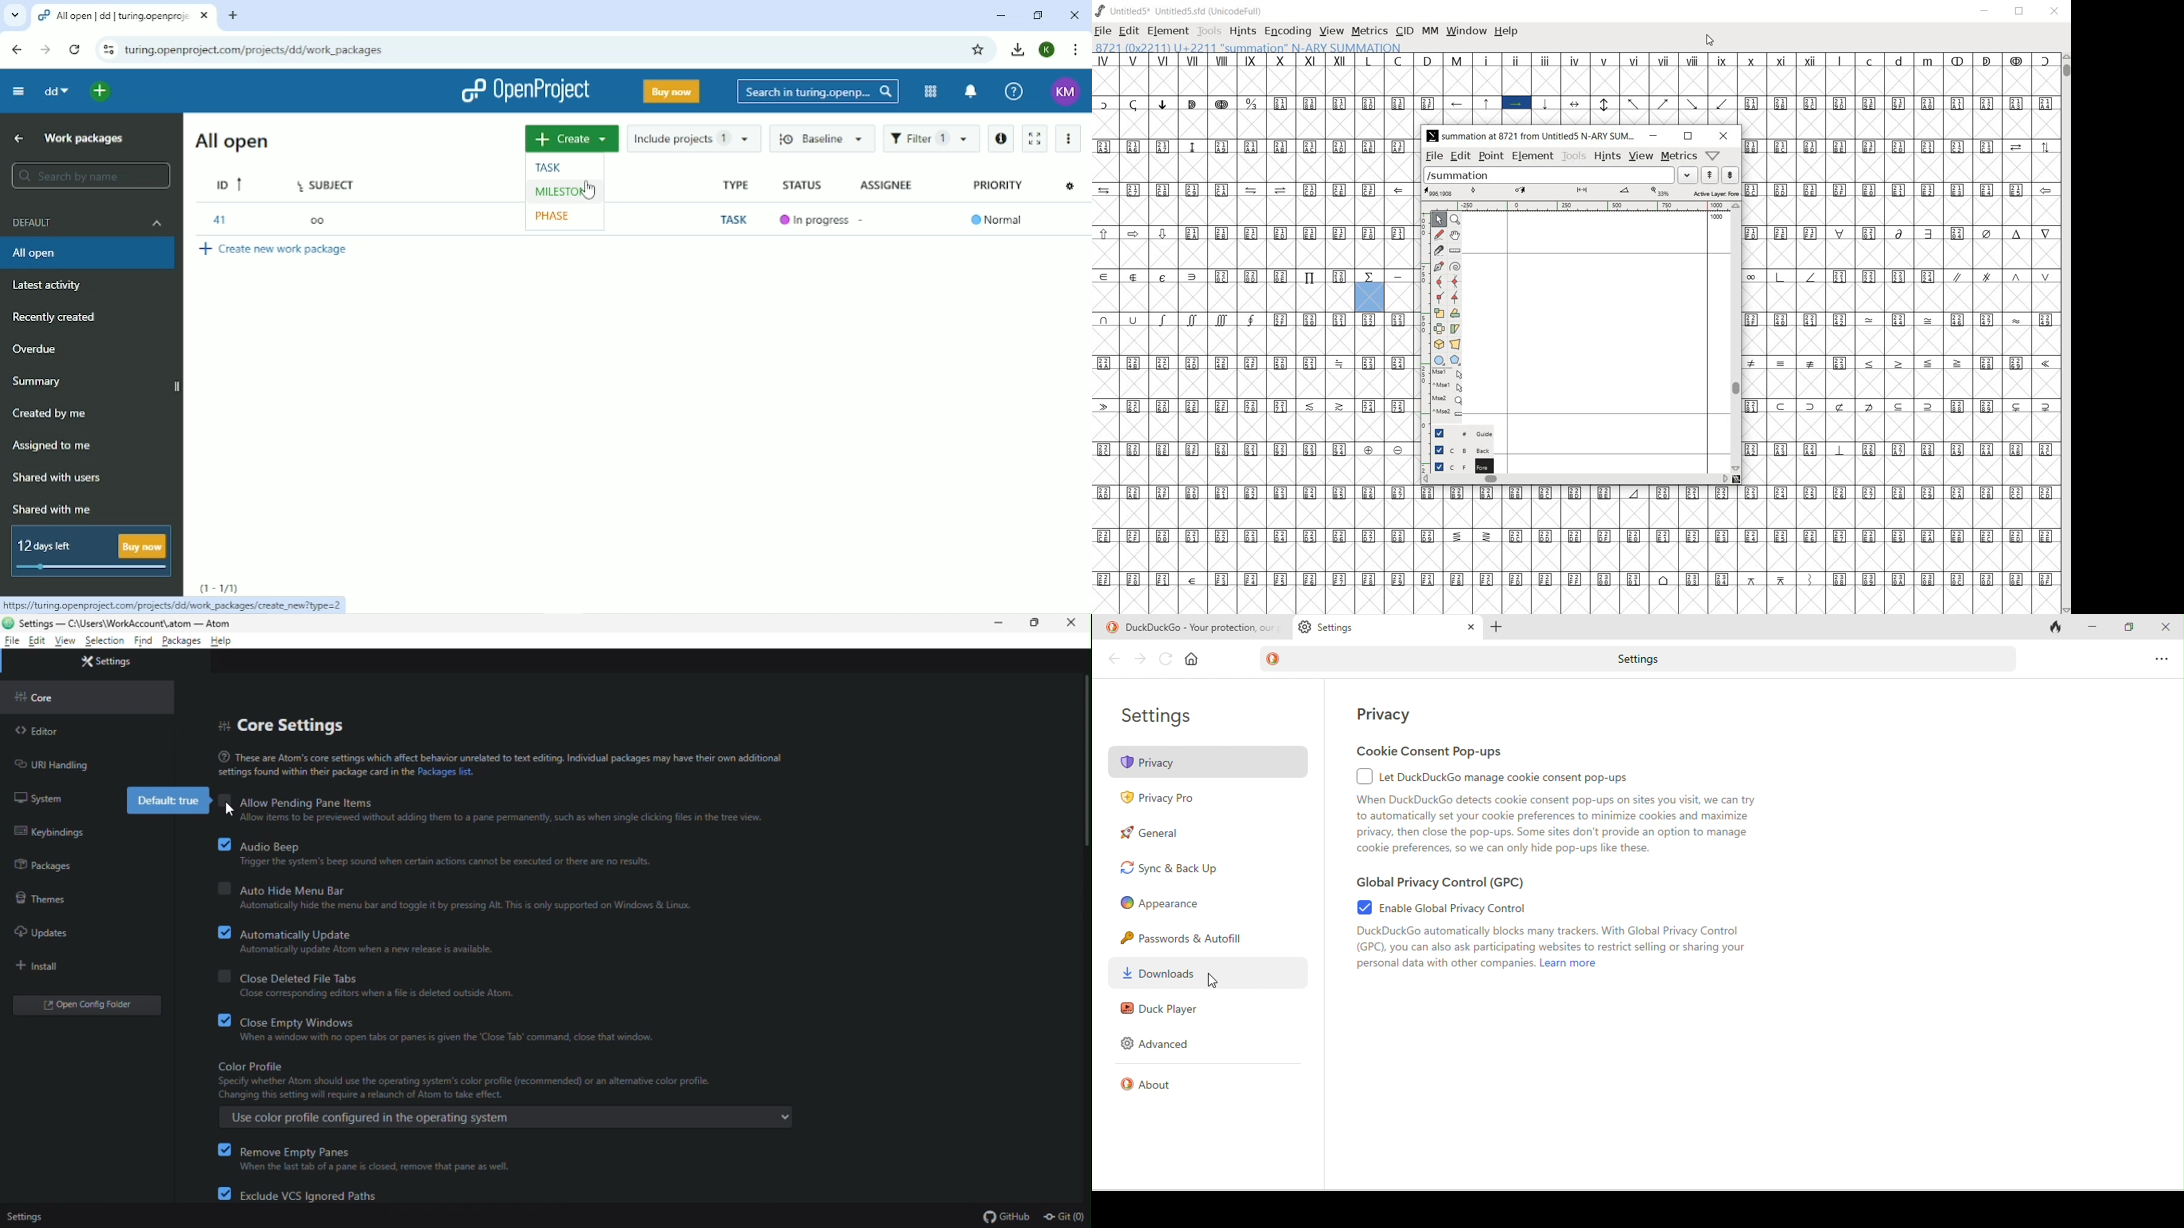  I want to click on allow pending pane items. Allow items to be previewed without adding them to the pane prematurely, such as when single clicking files in the tree view., so click(491, 809).